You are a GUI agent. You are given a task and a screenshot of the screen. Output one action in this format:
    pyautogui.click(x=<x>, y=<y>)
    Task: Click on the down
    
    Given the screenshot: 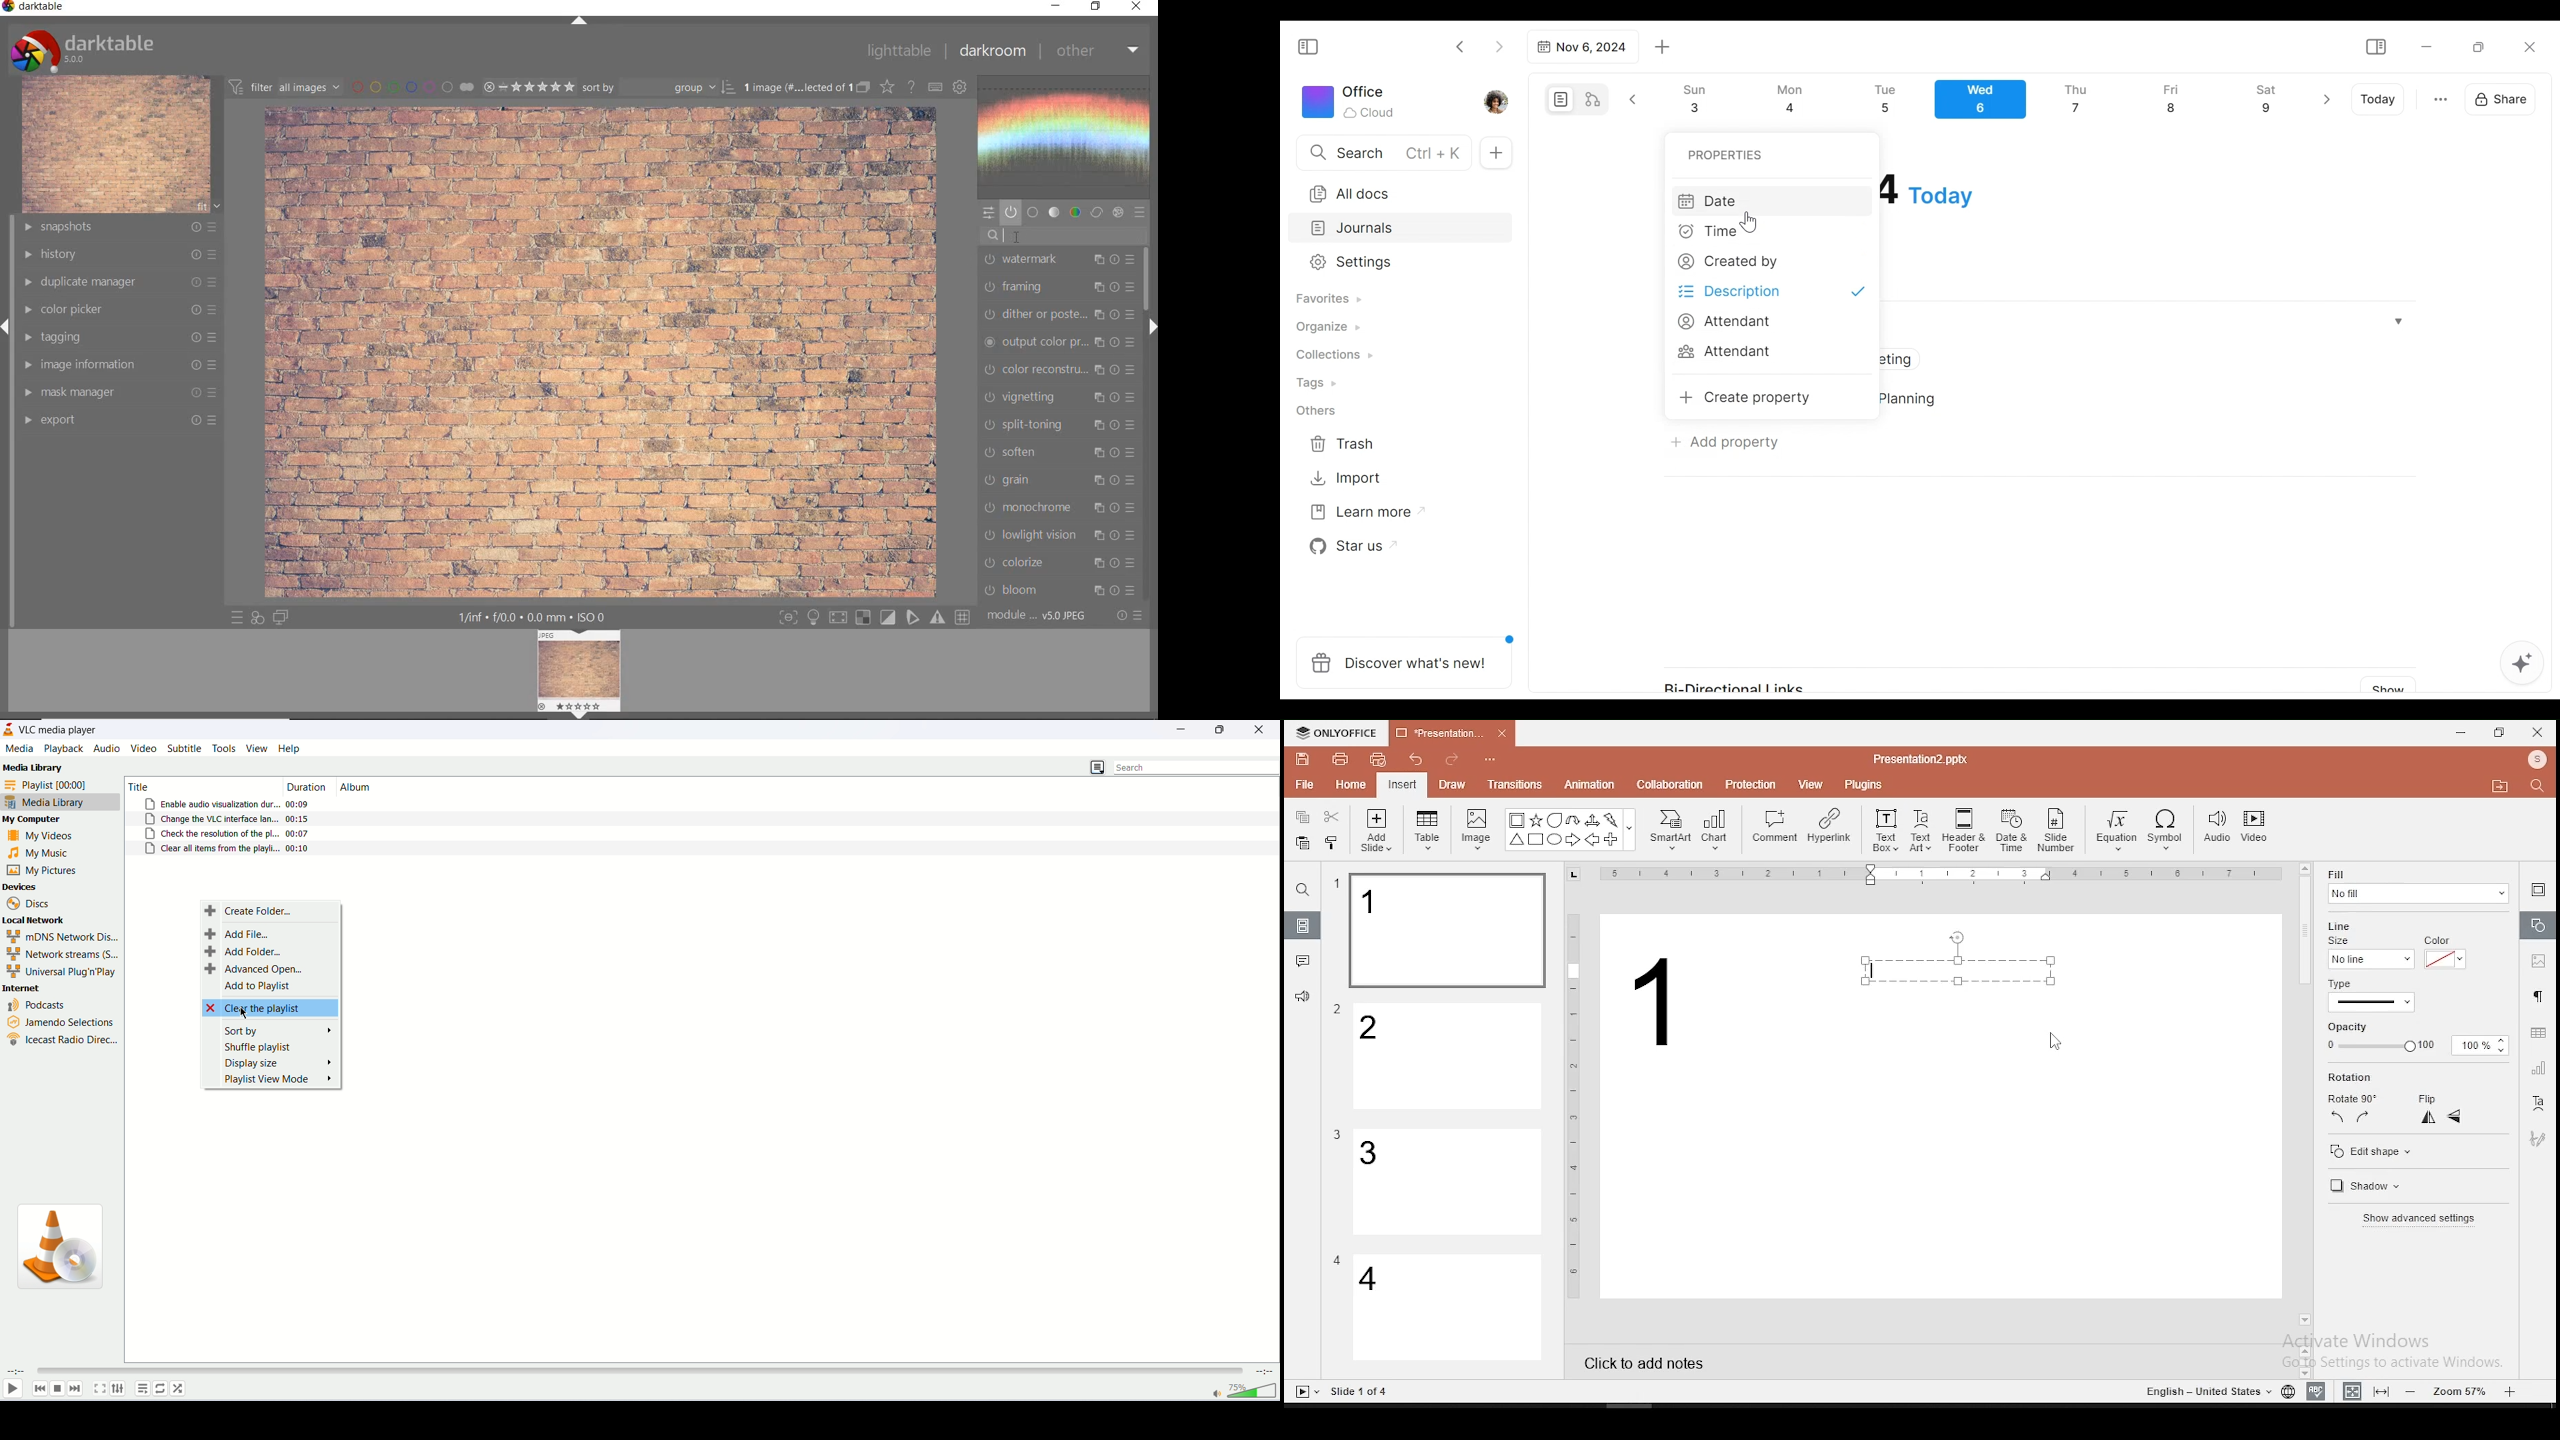 What is the action you would take?
    pyautogui.click(x=579, y=715)
    